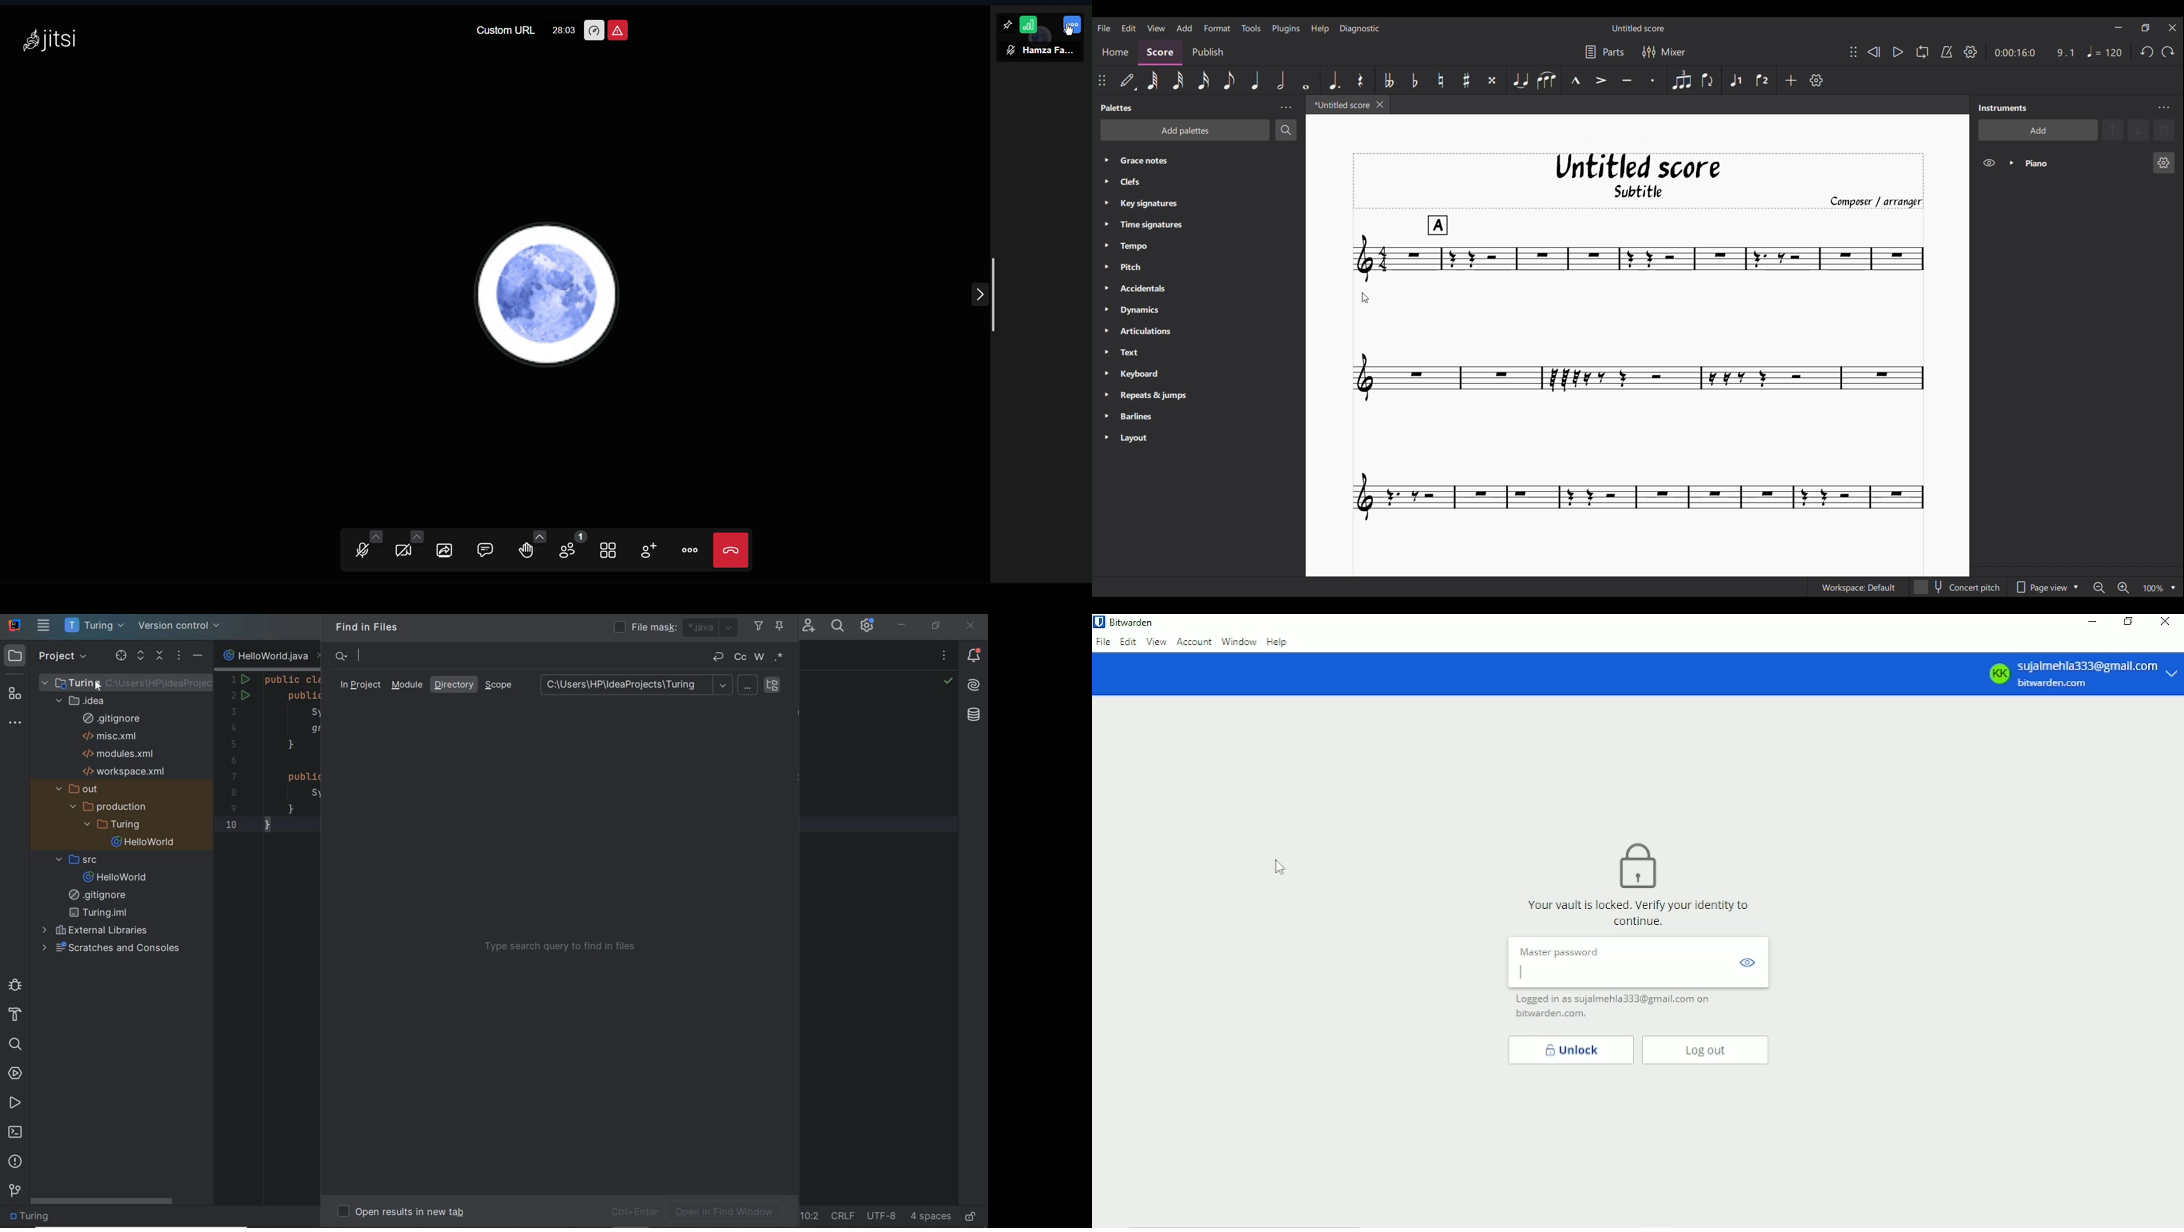  Describe the element at coordinates (2164, 108) in the screenshot. I see `Instrument settings` at that location.